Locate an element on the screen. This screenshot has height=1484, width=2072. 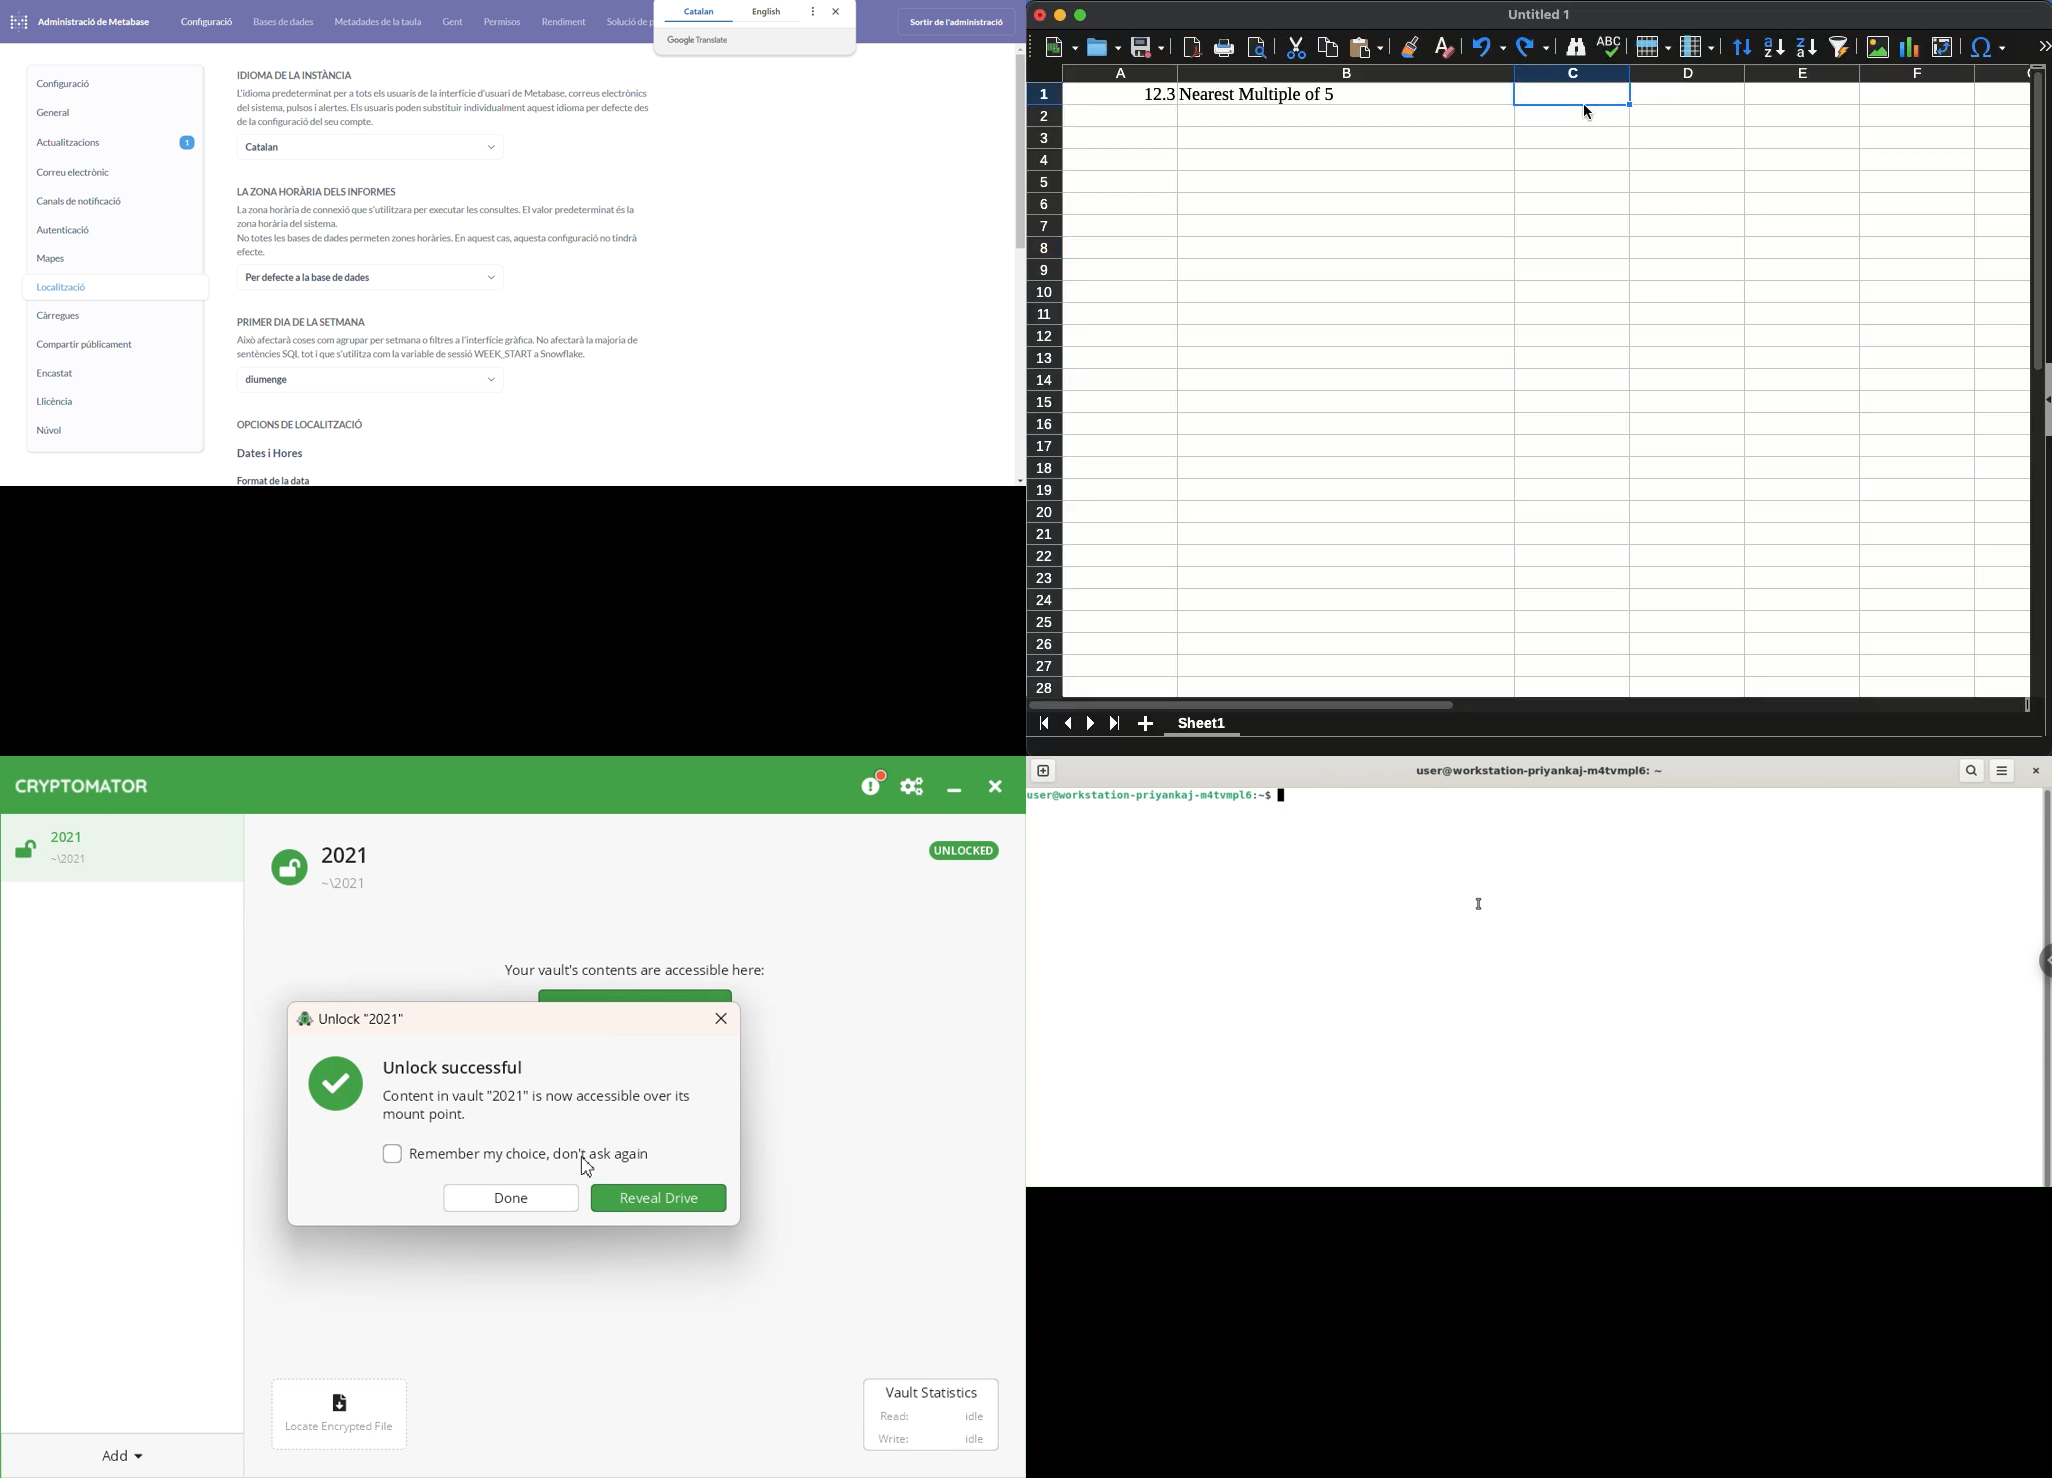
Close is located at coordinates (721, 1017).